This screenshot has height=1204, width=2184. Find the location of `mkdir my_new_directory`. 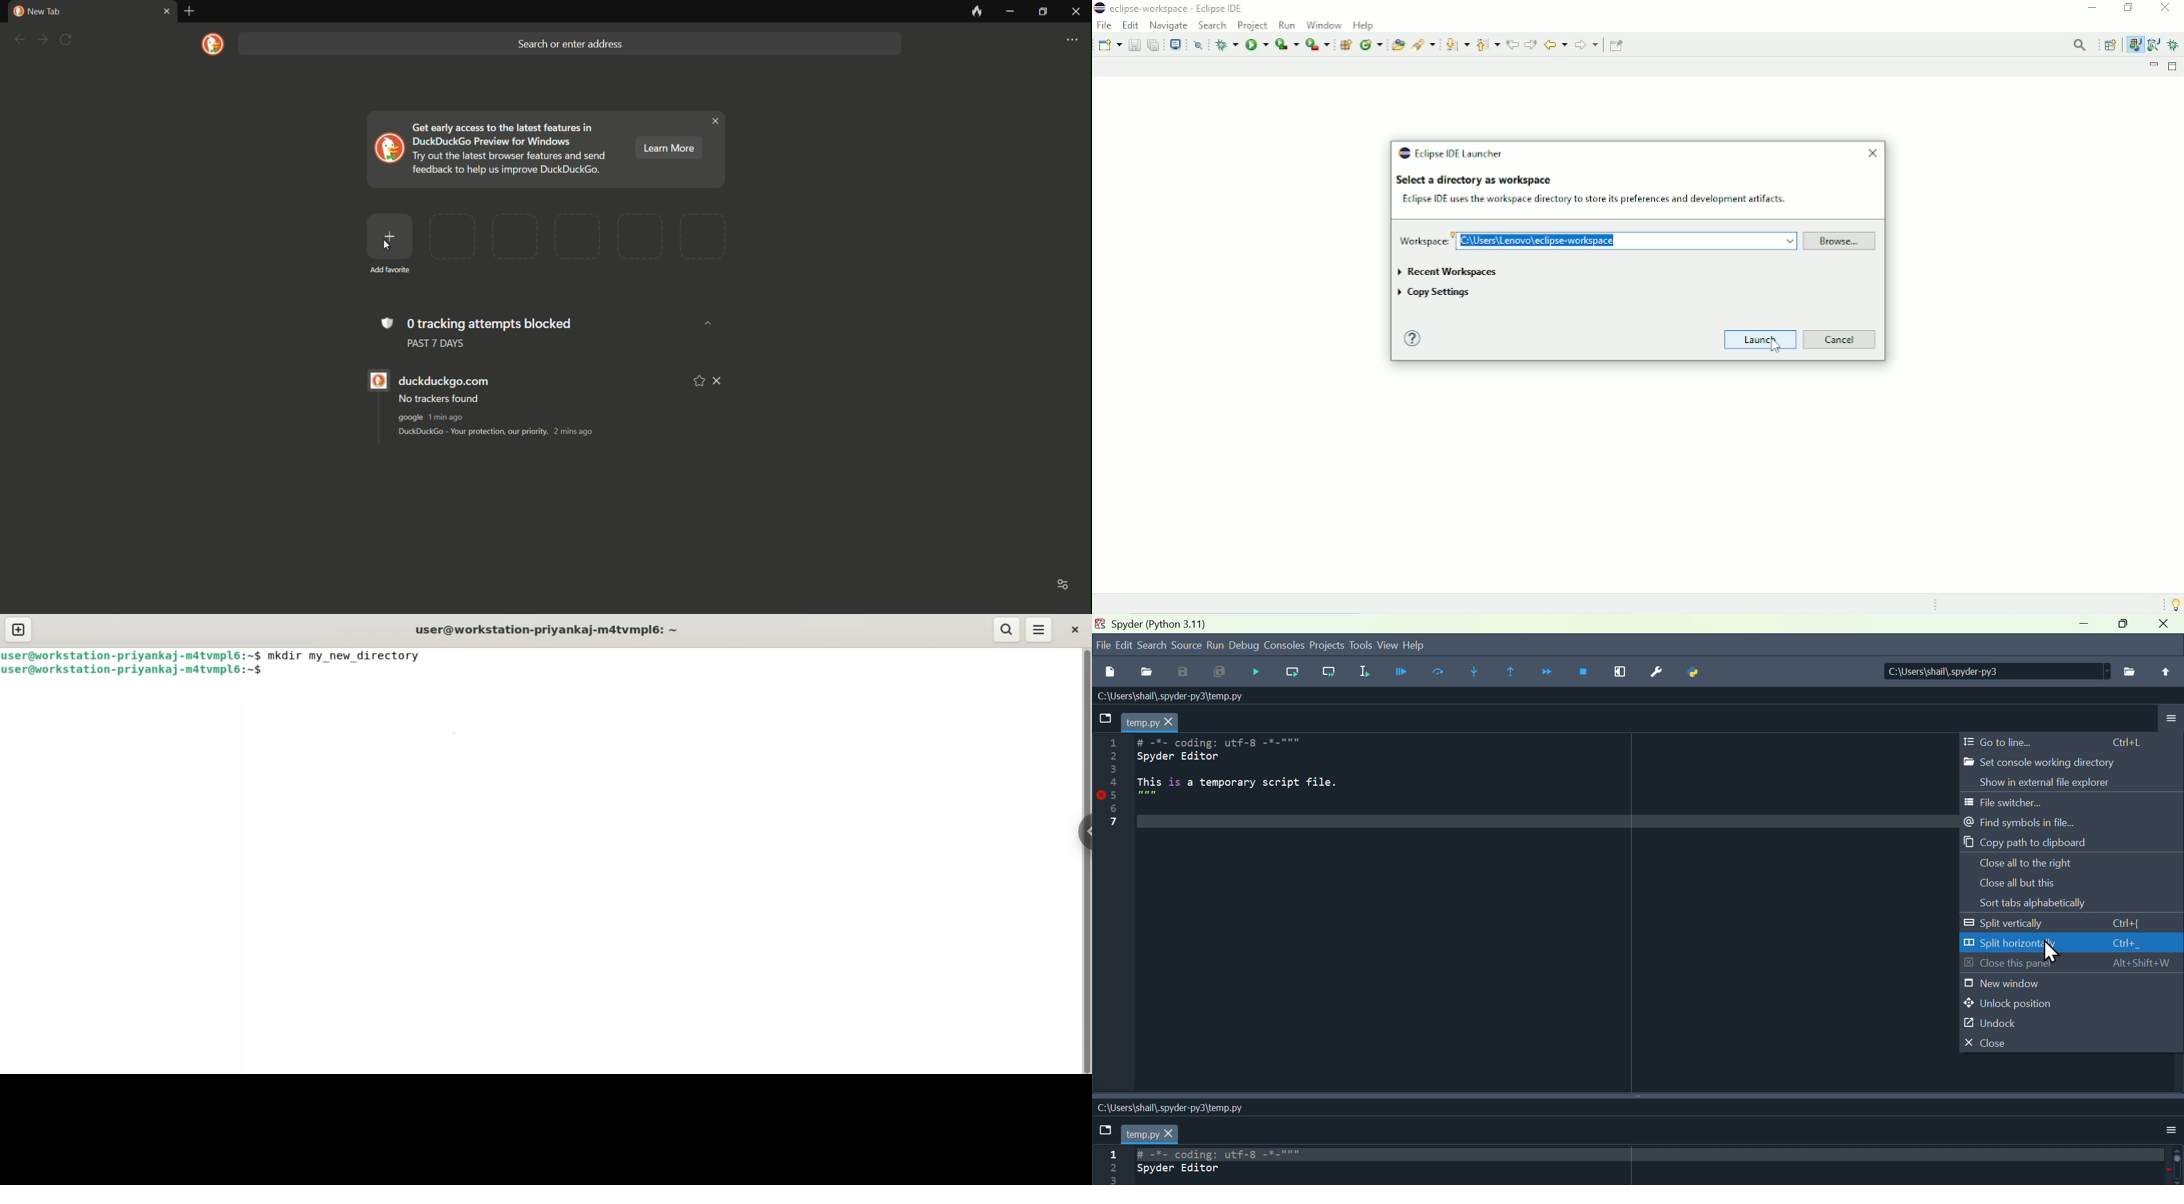

mkdir my_new_directory is located at coordinates (349, 655).